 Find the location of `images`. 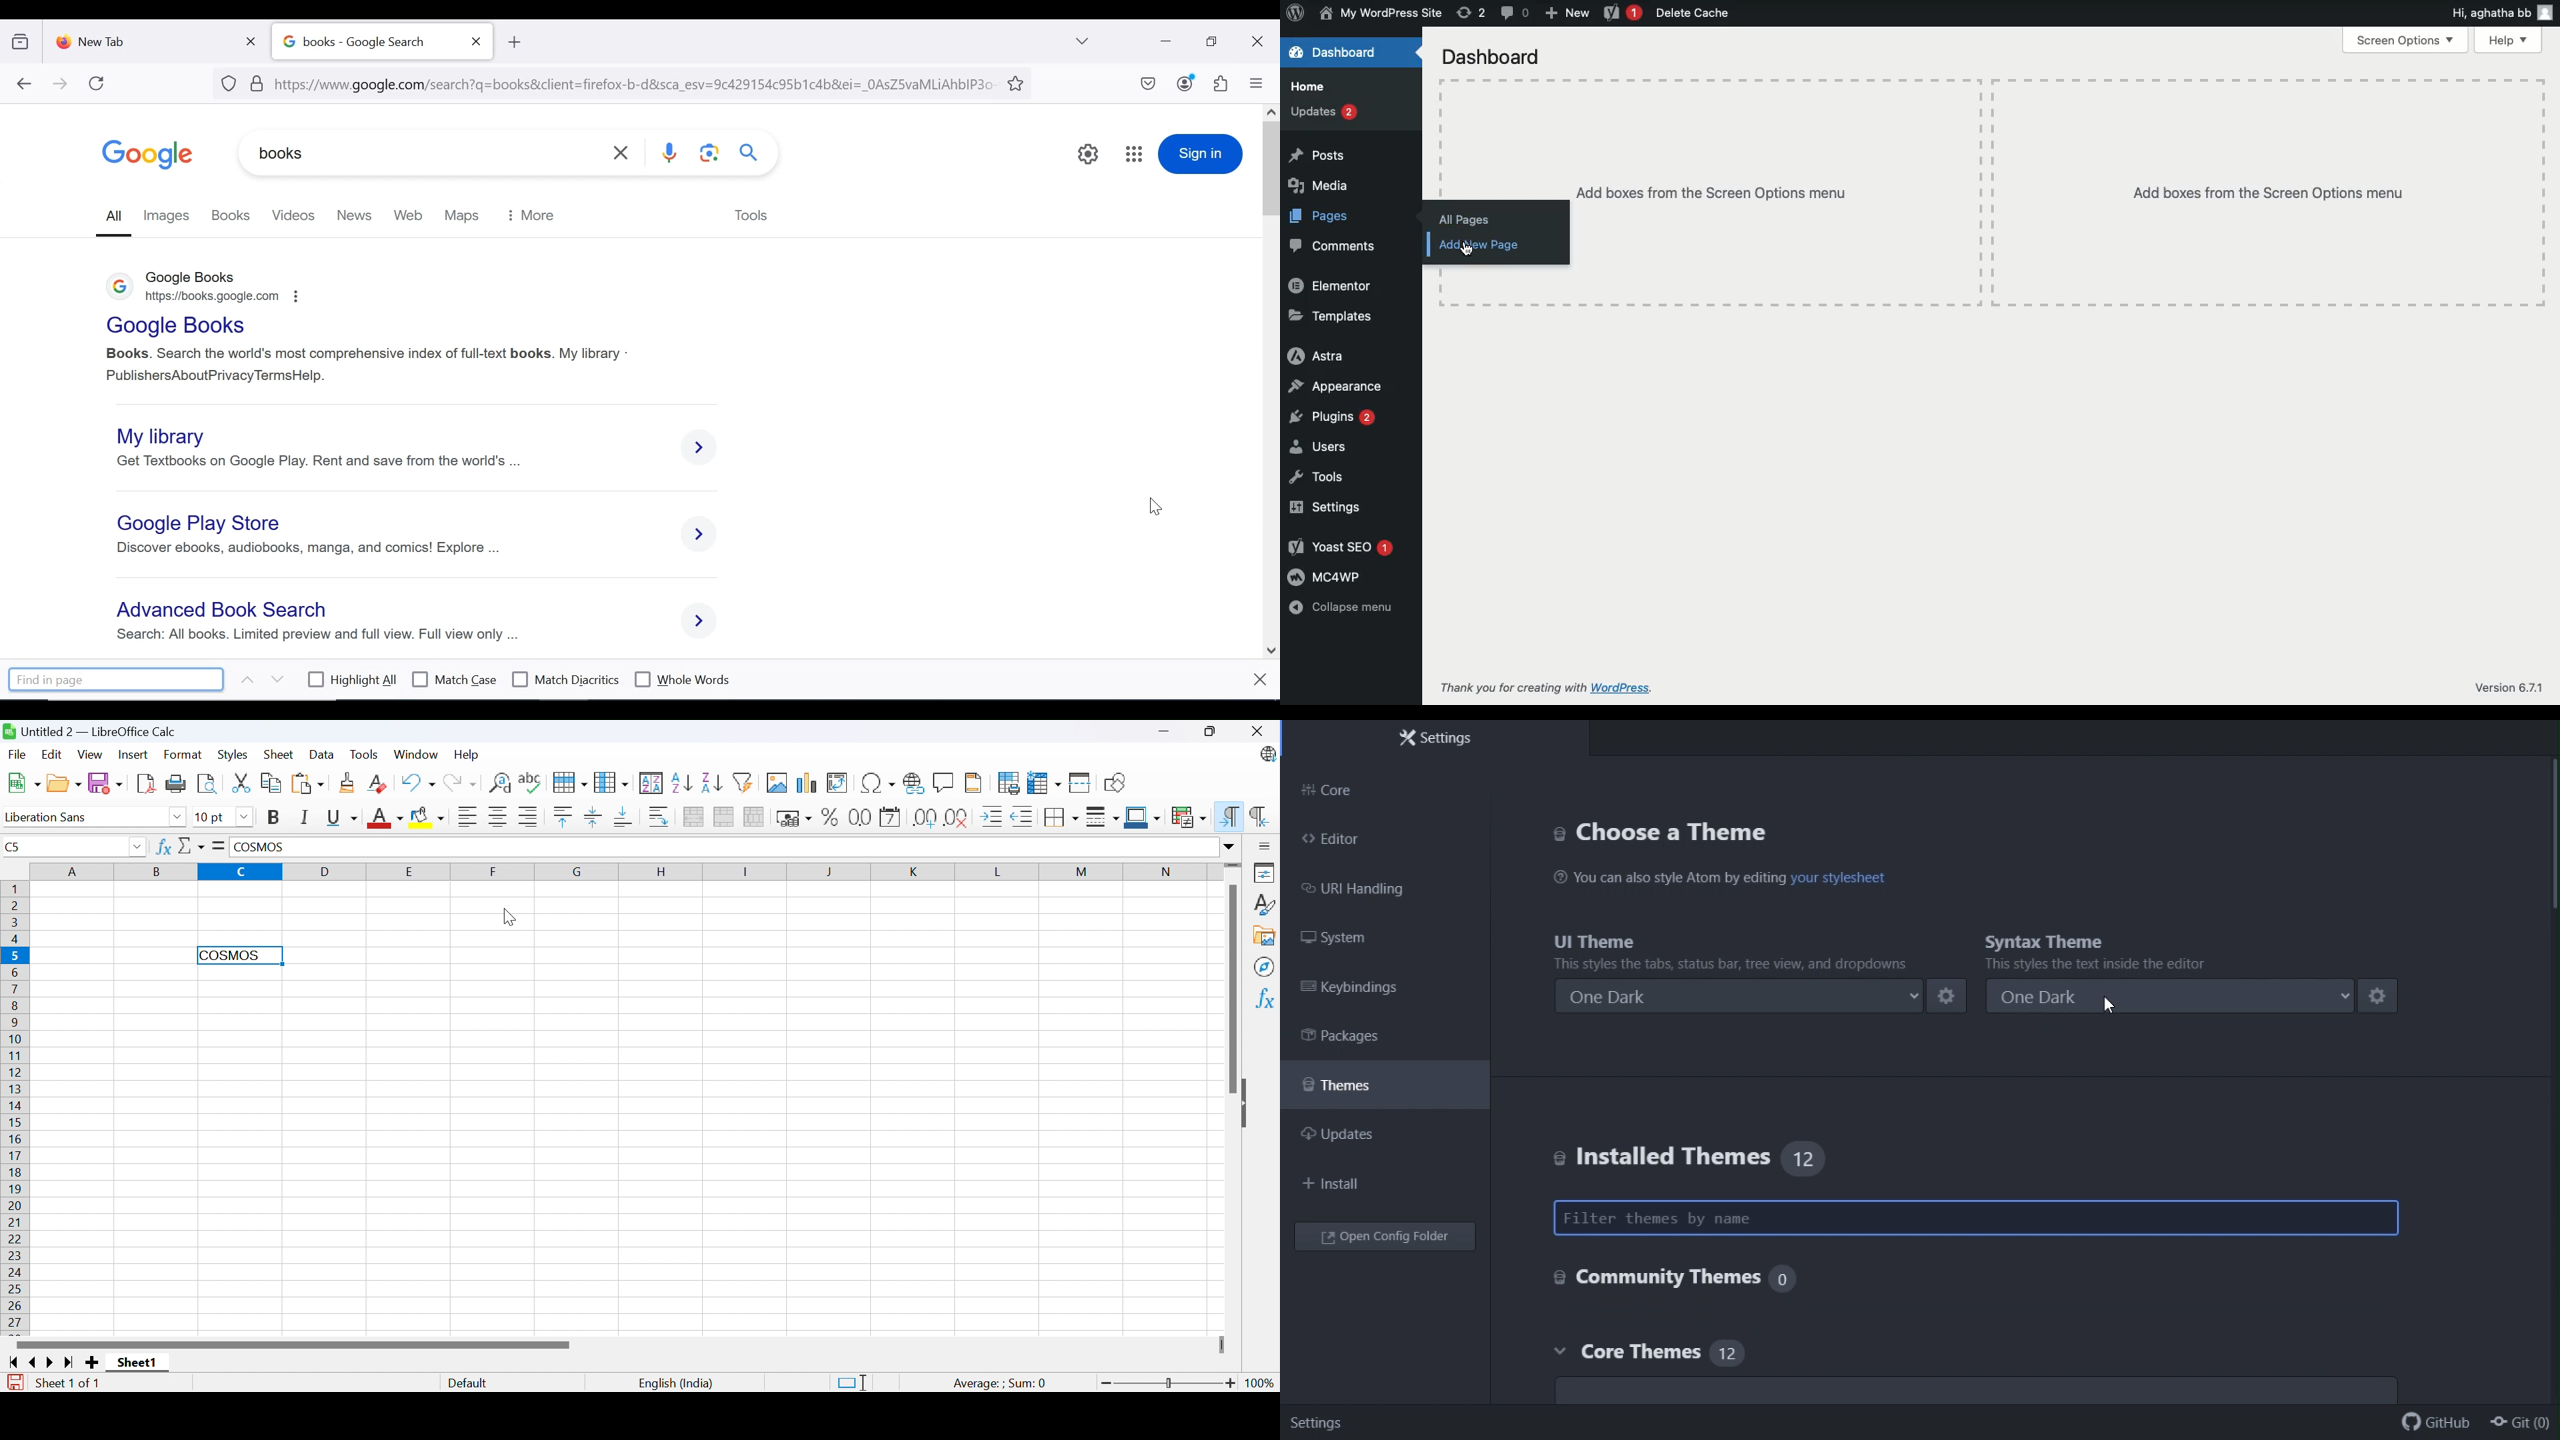

images is located at coordinates (170, 215).